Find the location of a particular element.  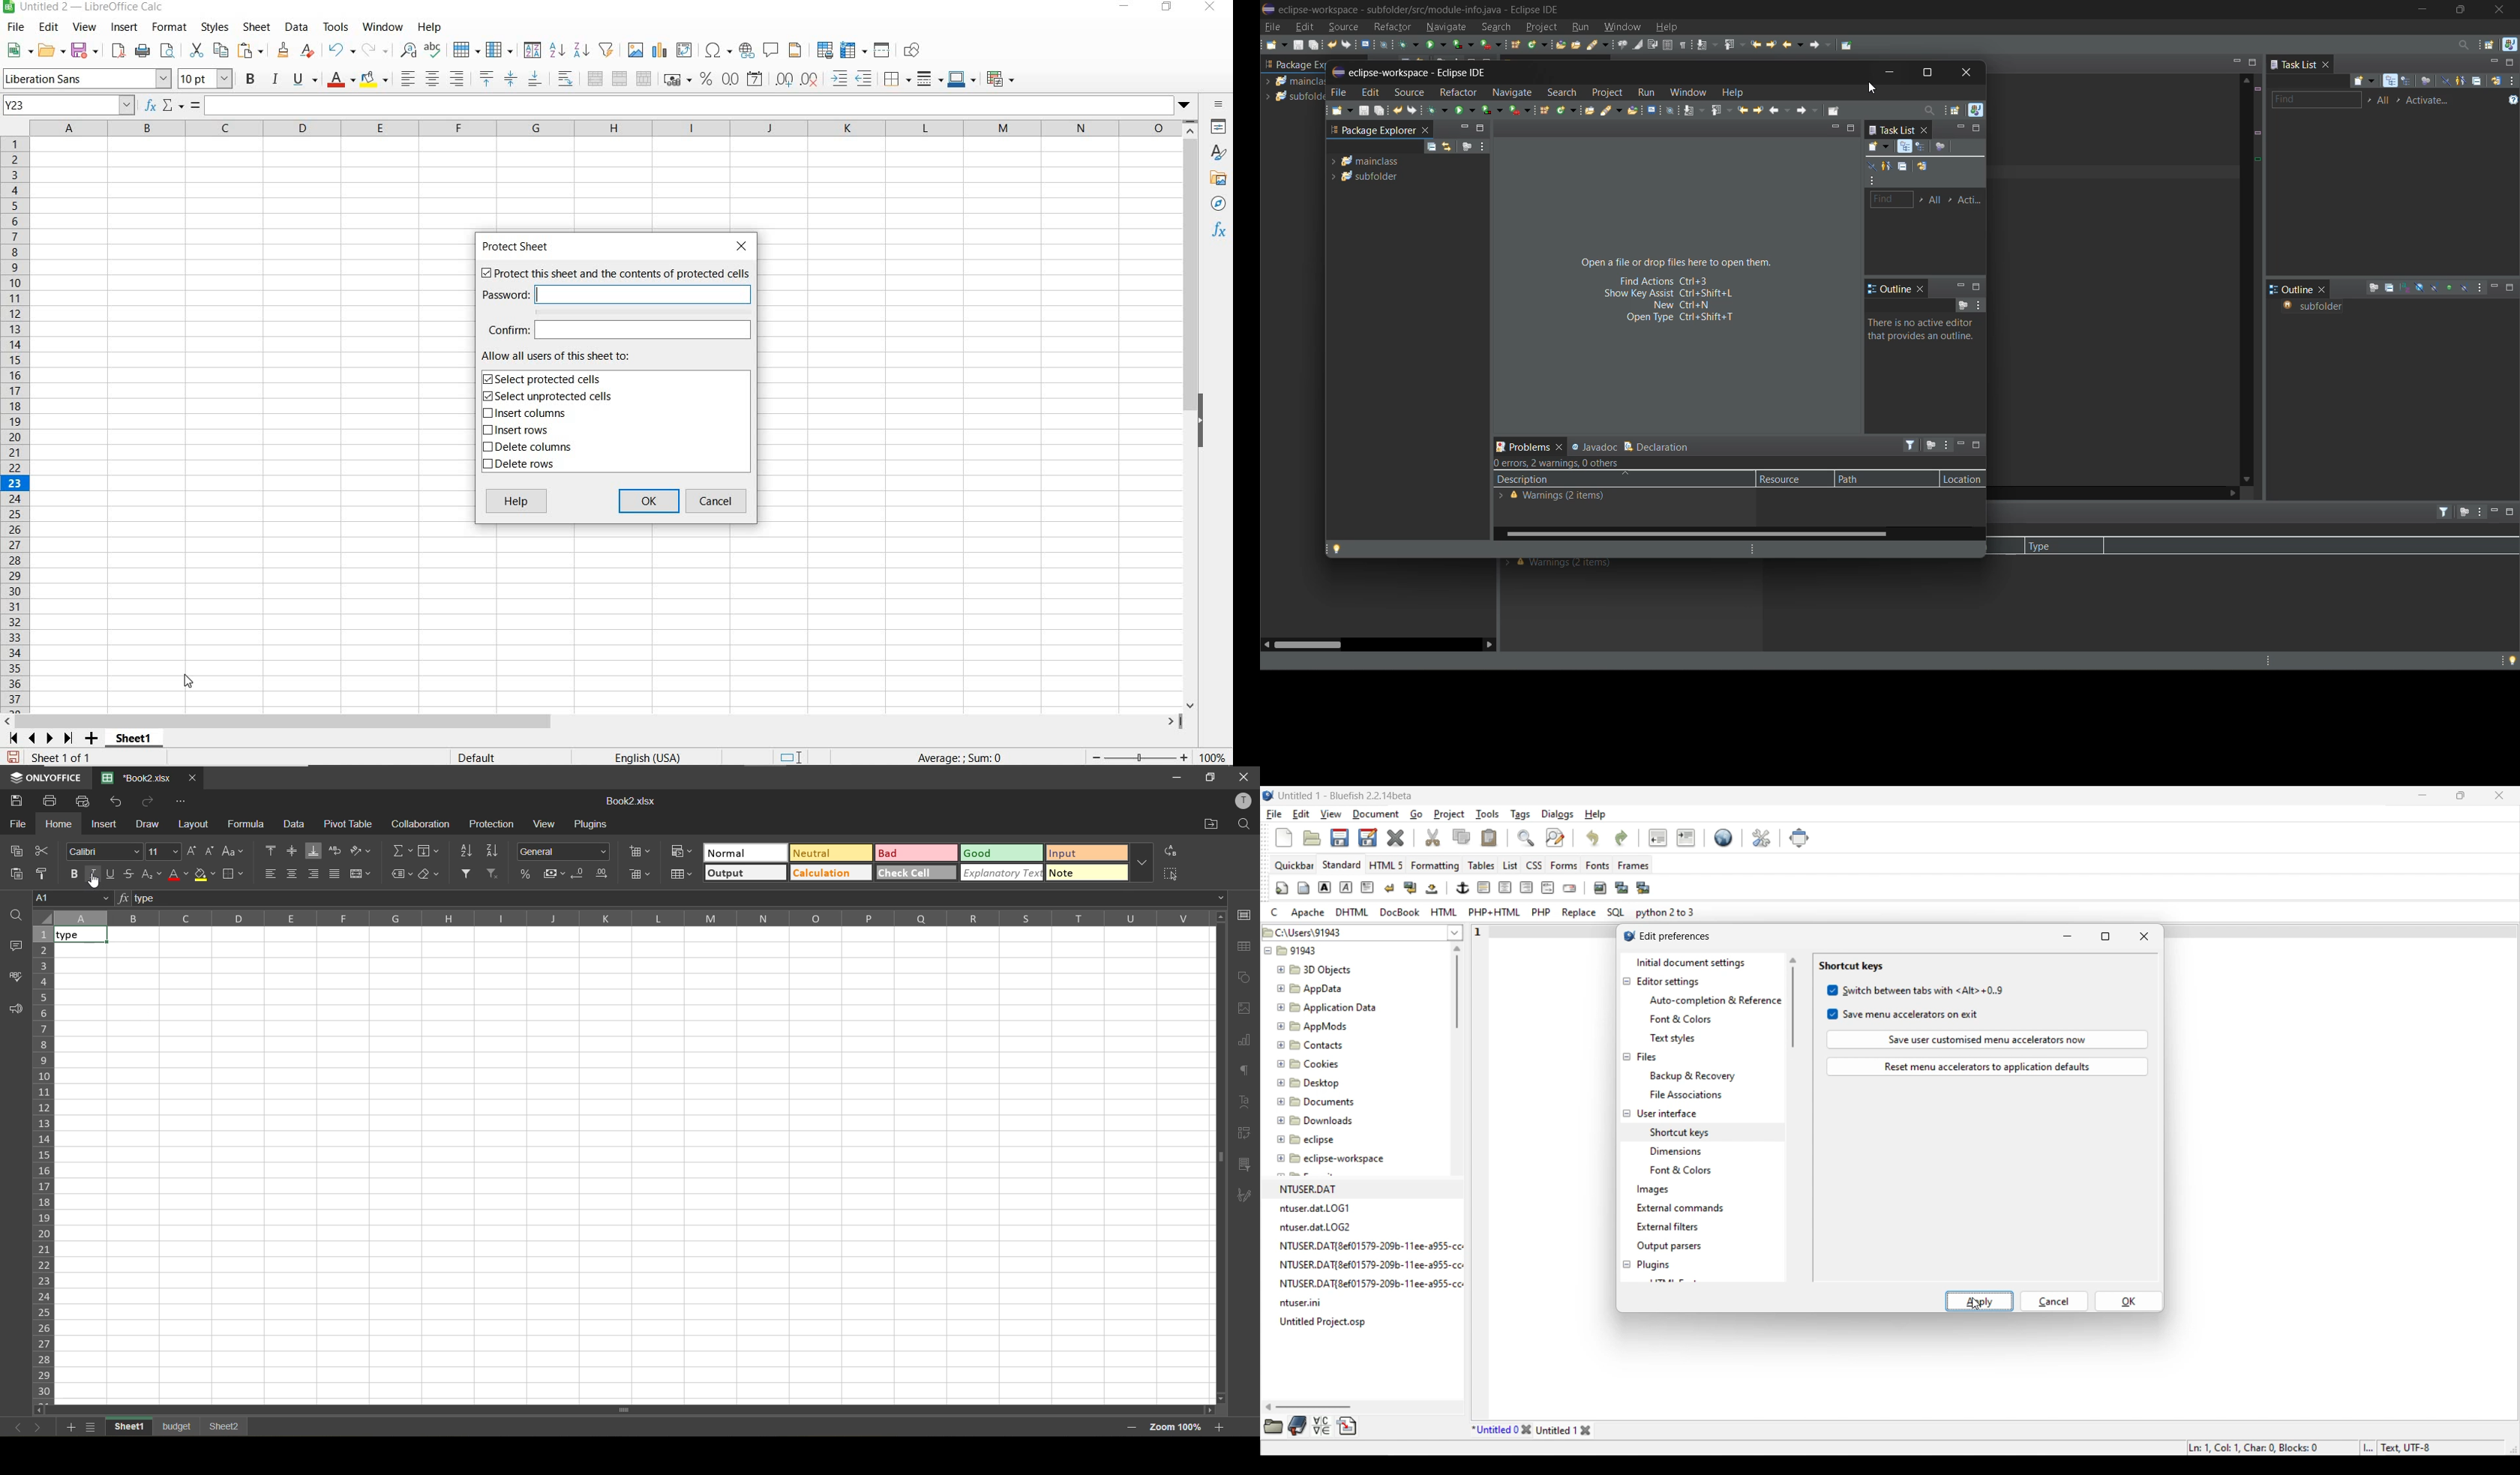

NAME BOX is located at coordinates (69, 106).